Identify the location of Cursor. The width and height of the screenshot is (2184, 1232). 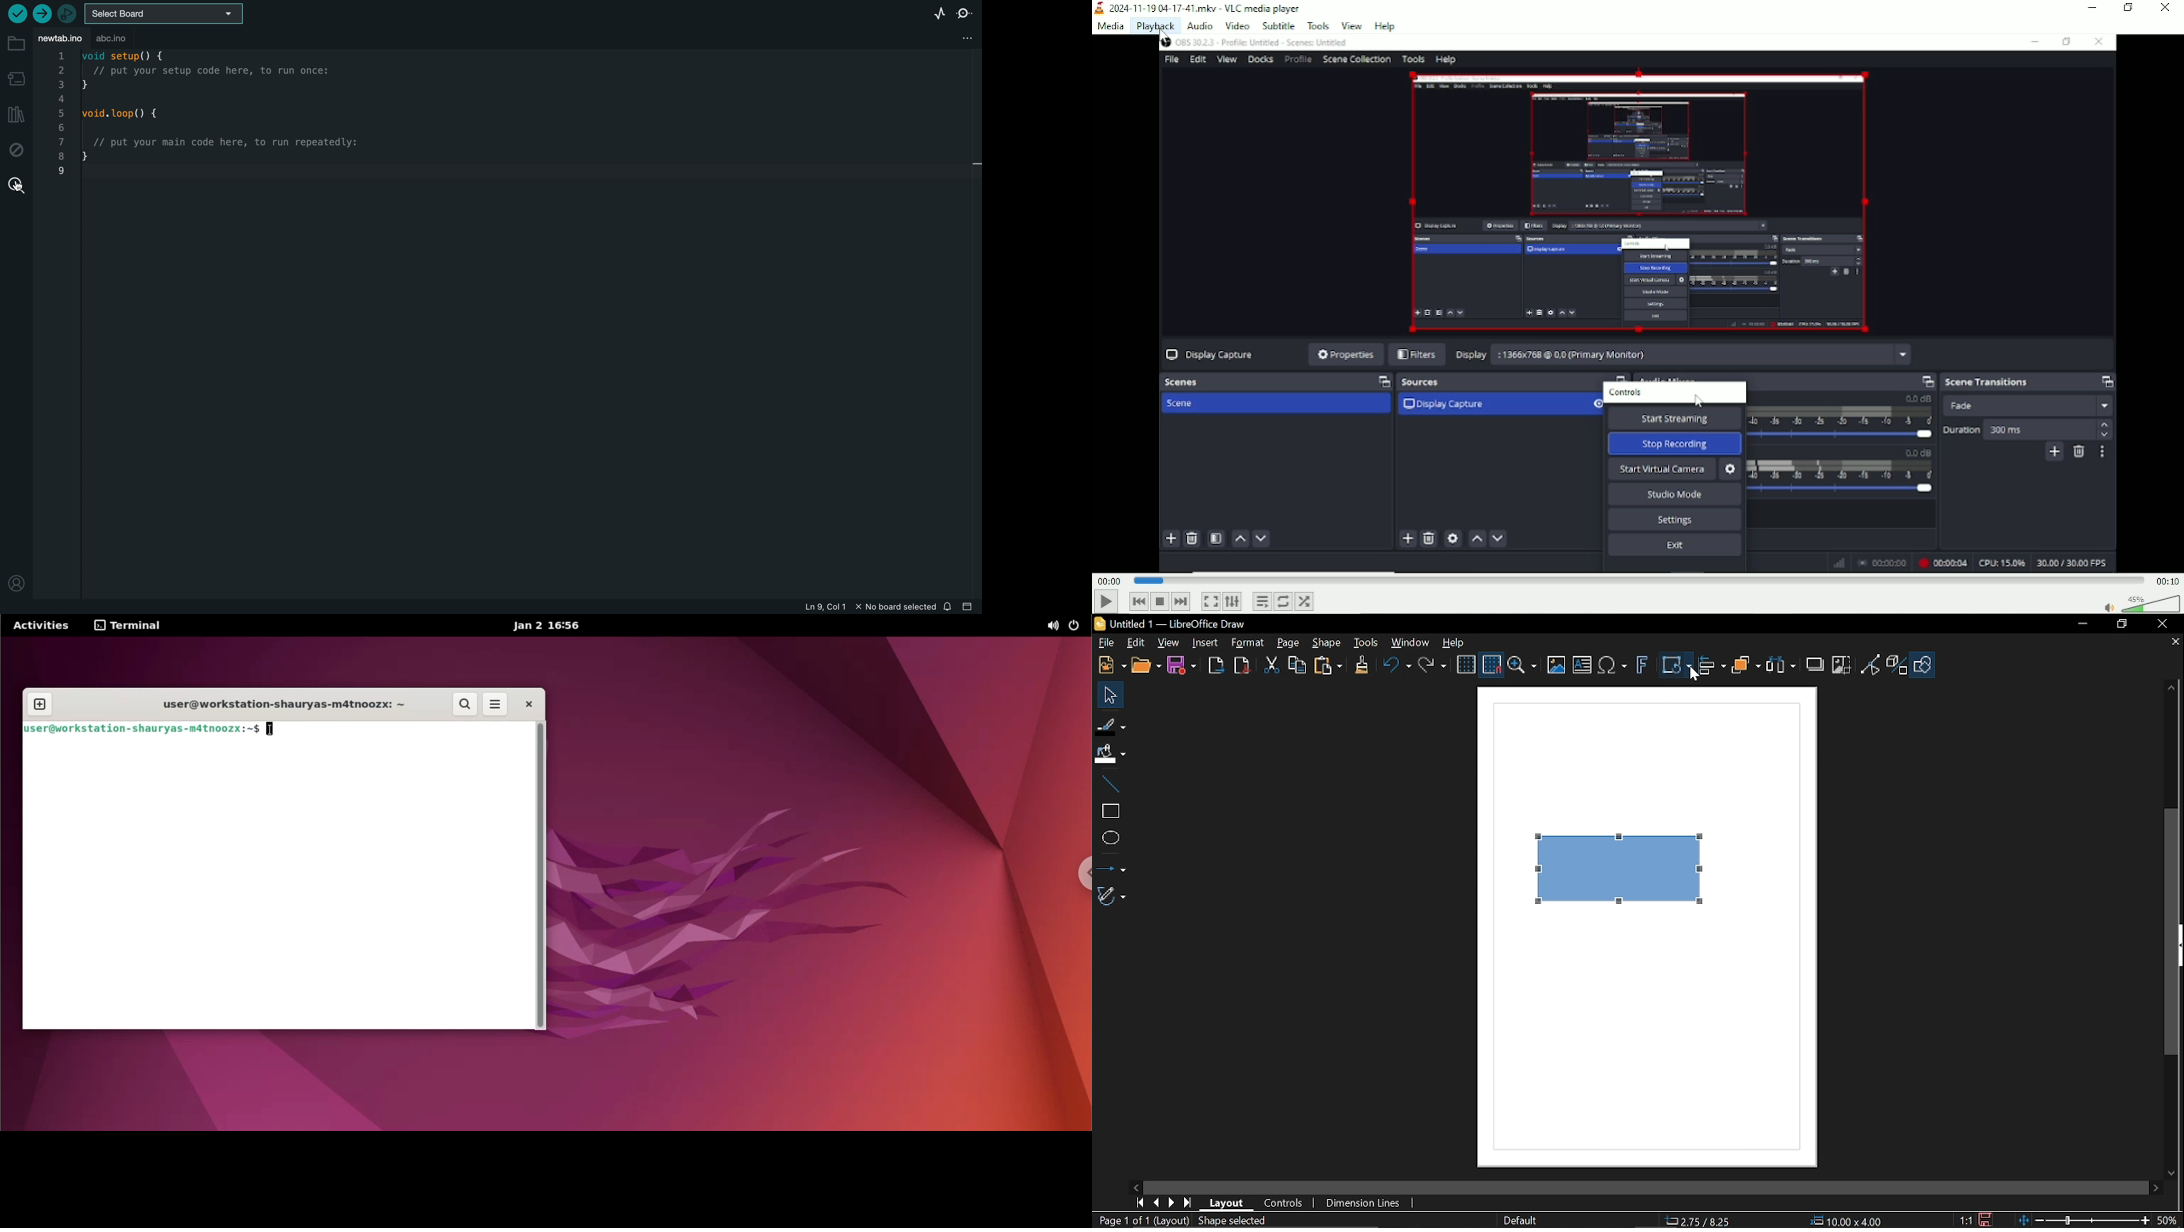
(1692, 677).